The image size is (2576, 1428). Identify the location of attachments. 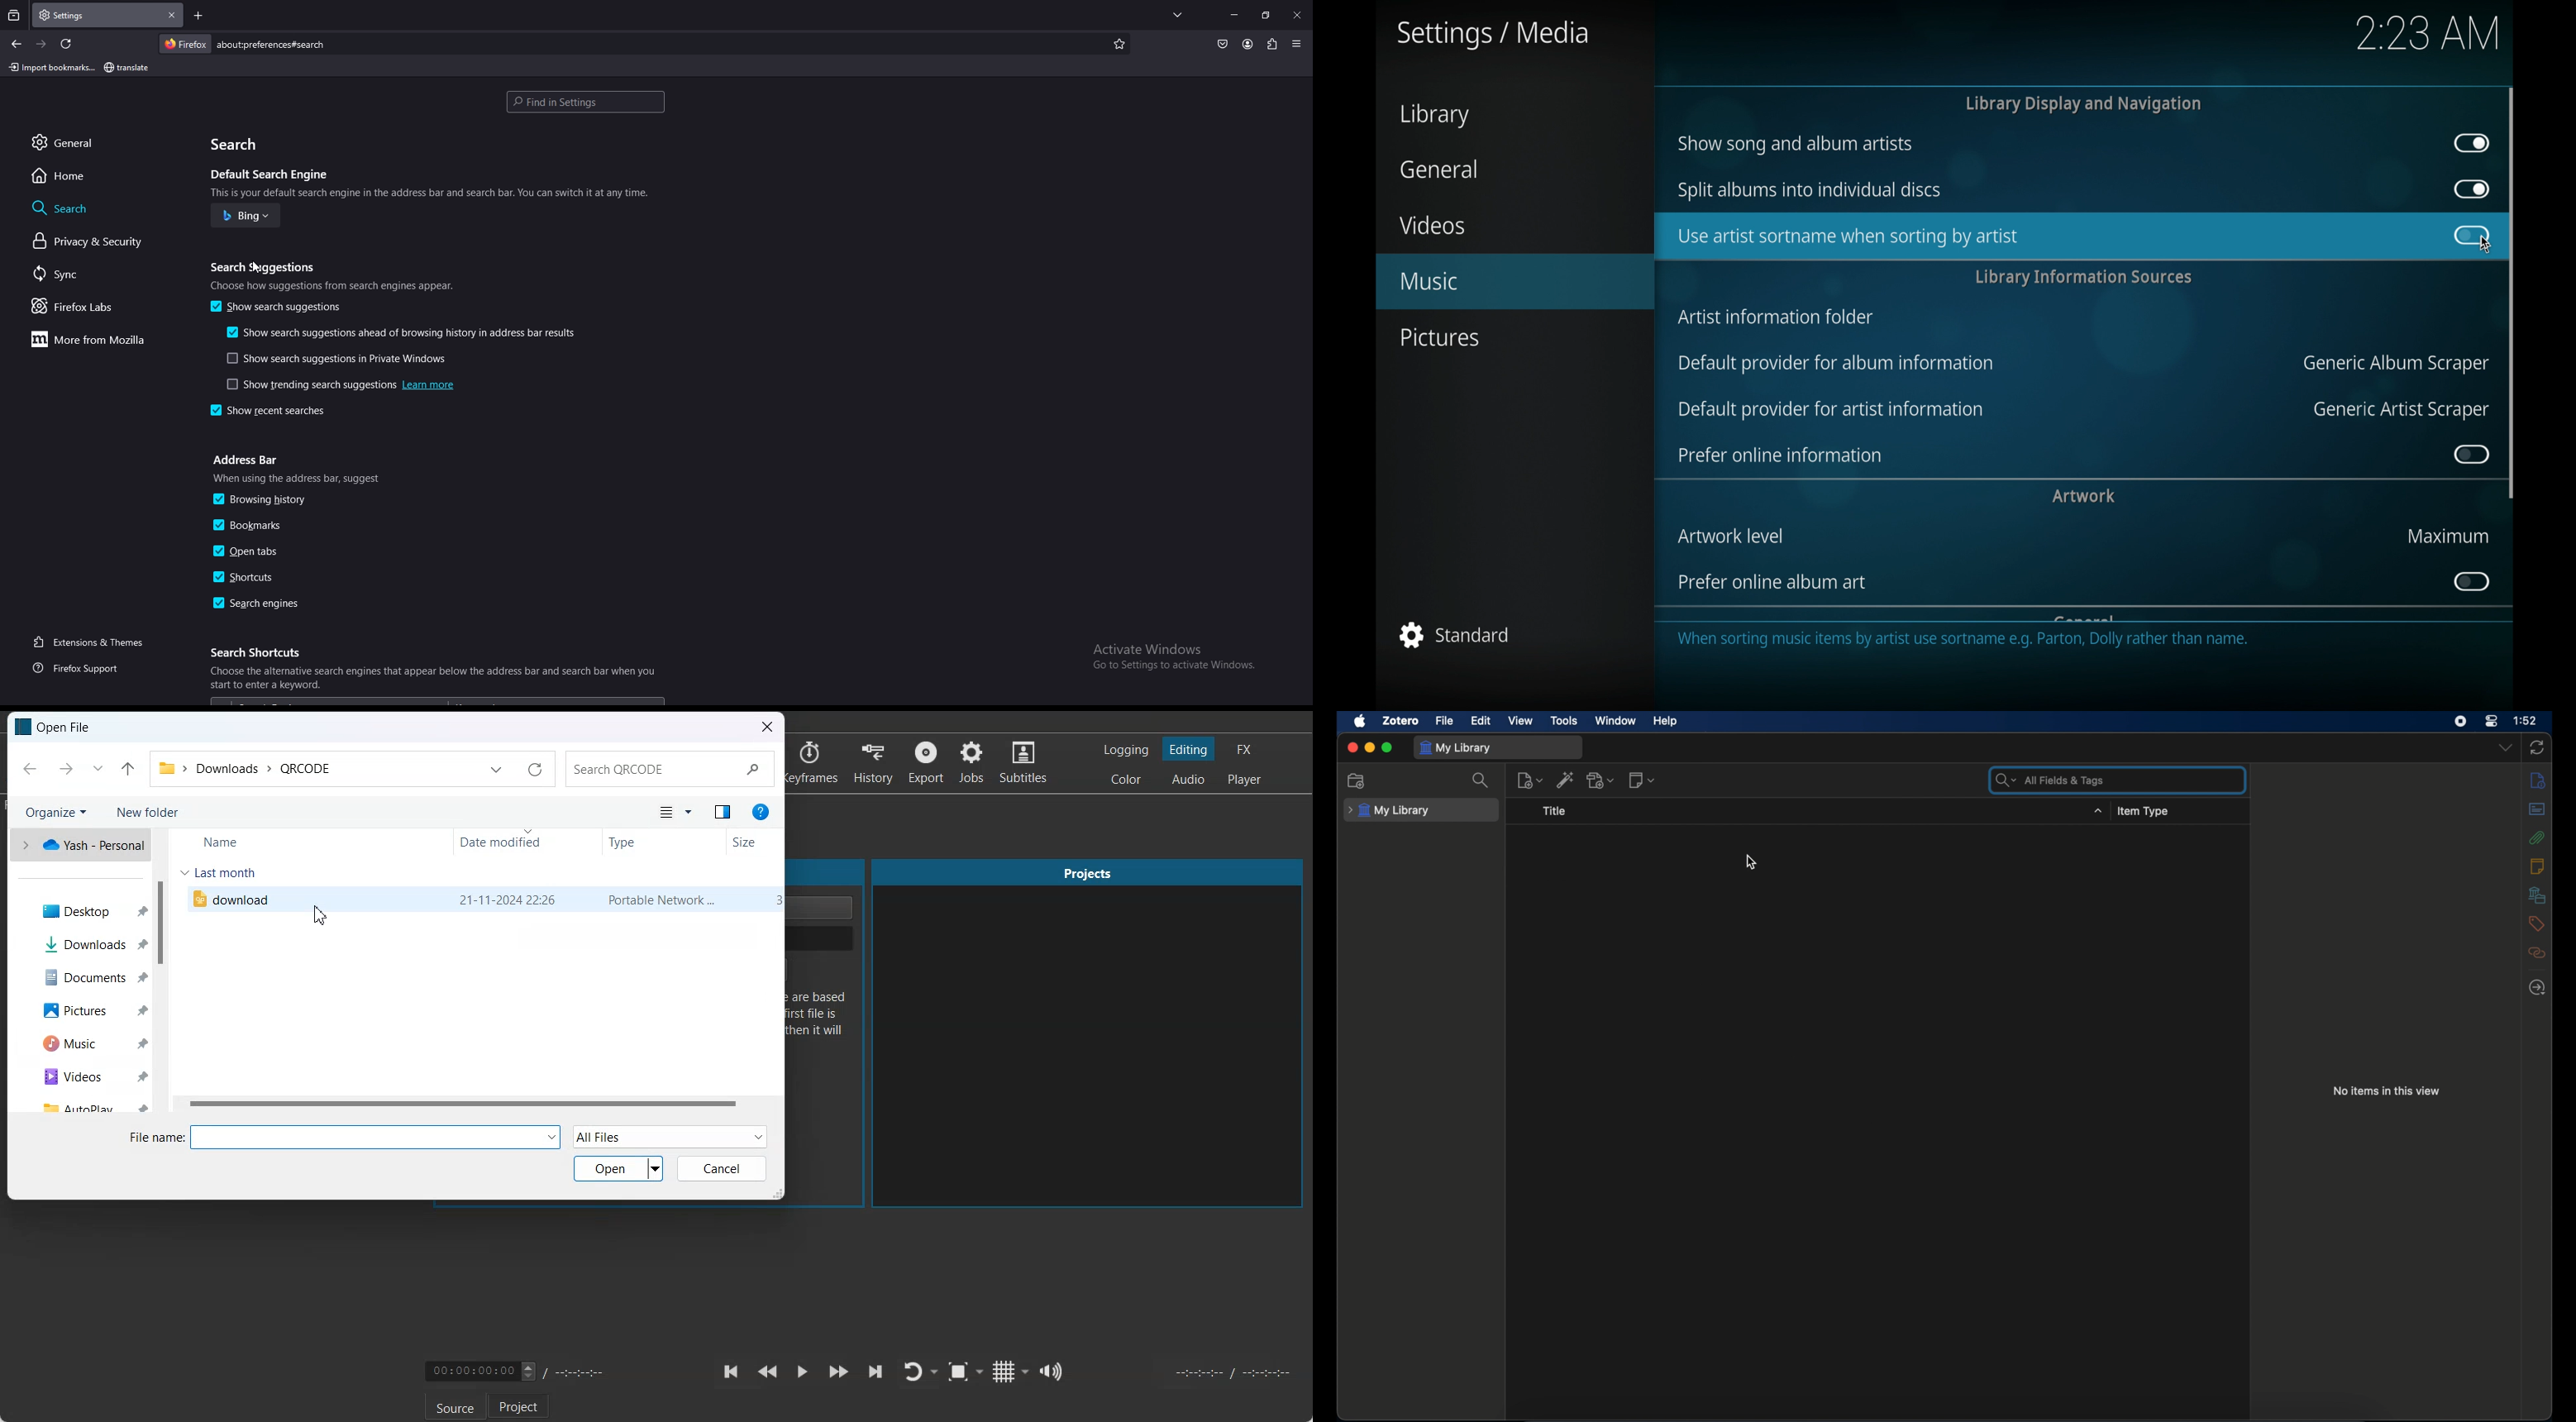
(2537, 837).